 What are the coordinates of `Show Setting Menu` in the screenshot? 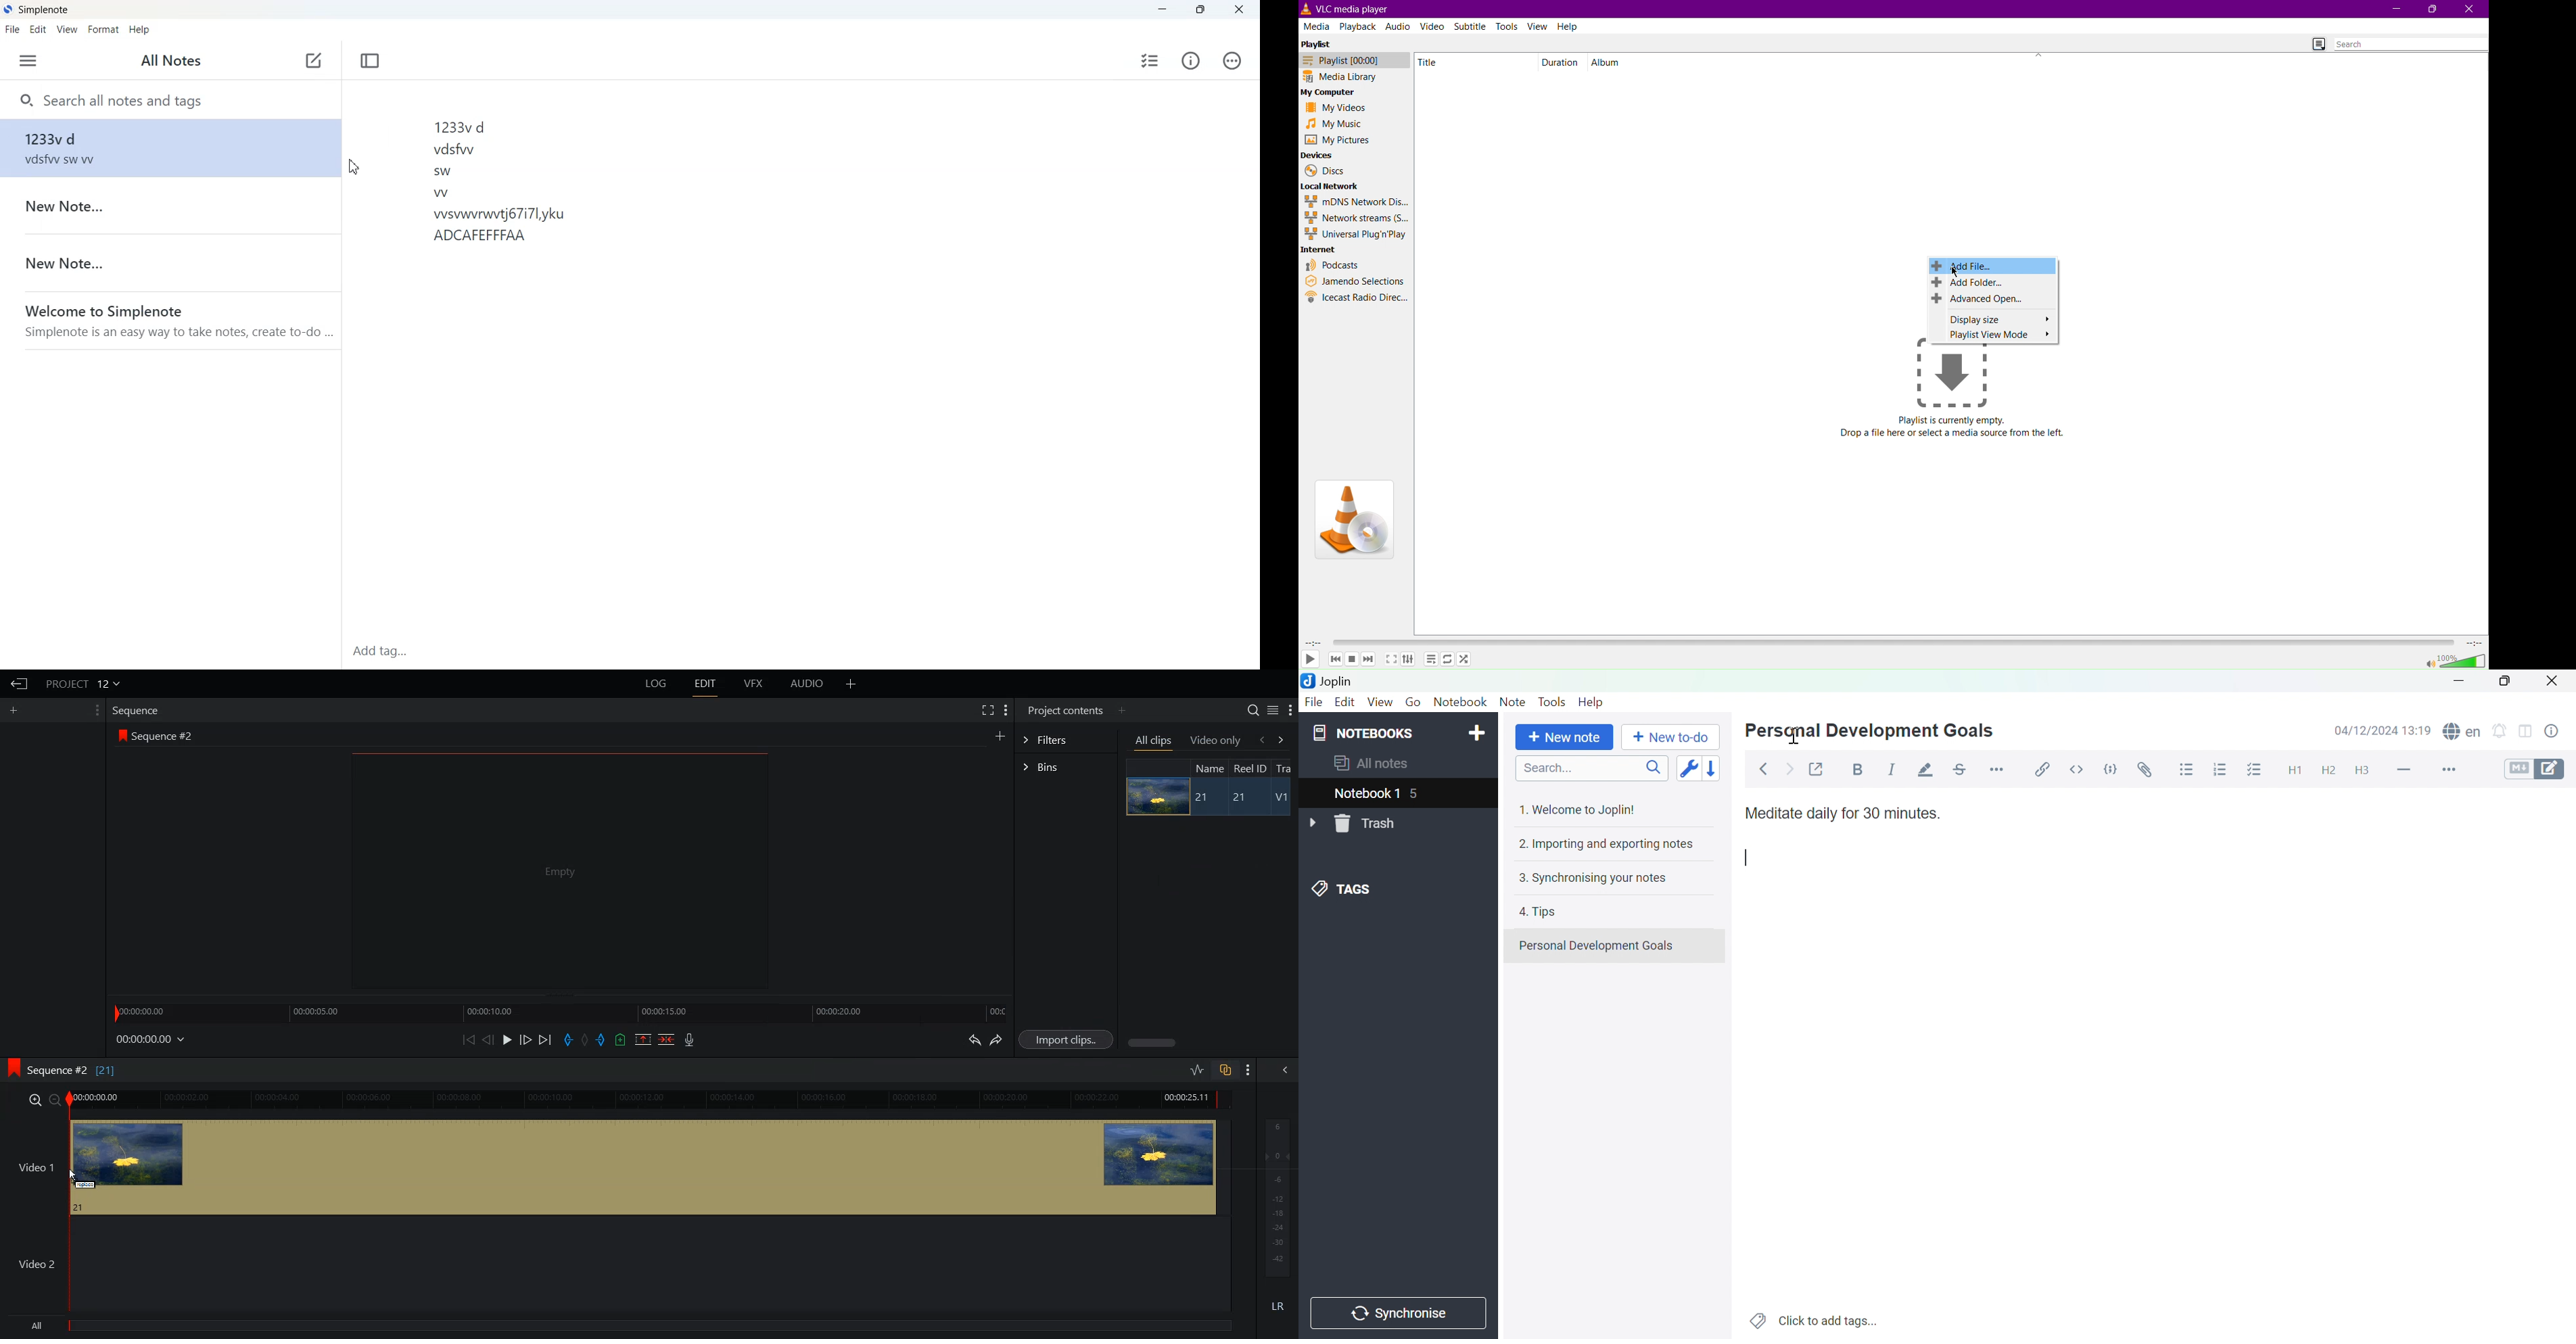 It's located at (1248, 1071).